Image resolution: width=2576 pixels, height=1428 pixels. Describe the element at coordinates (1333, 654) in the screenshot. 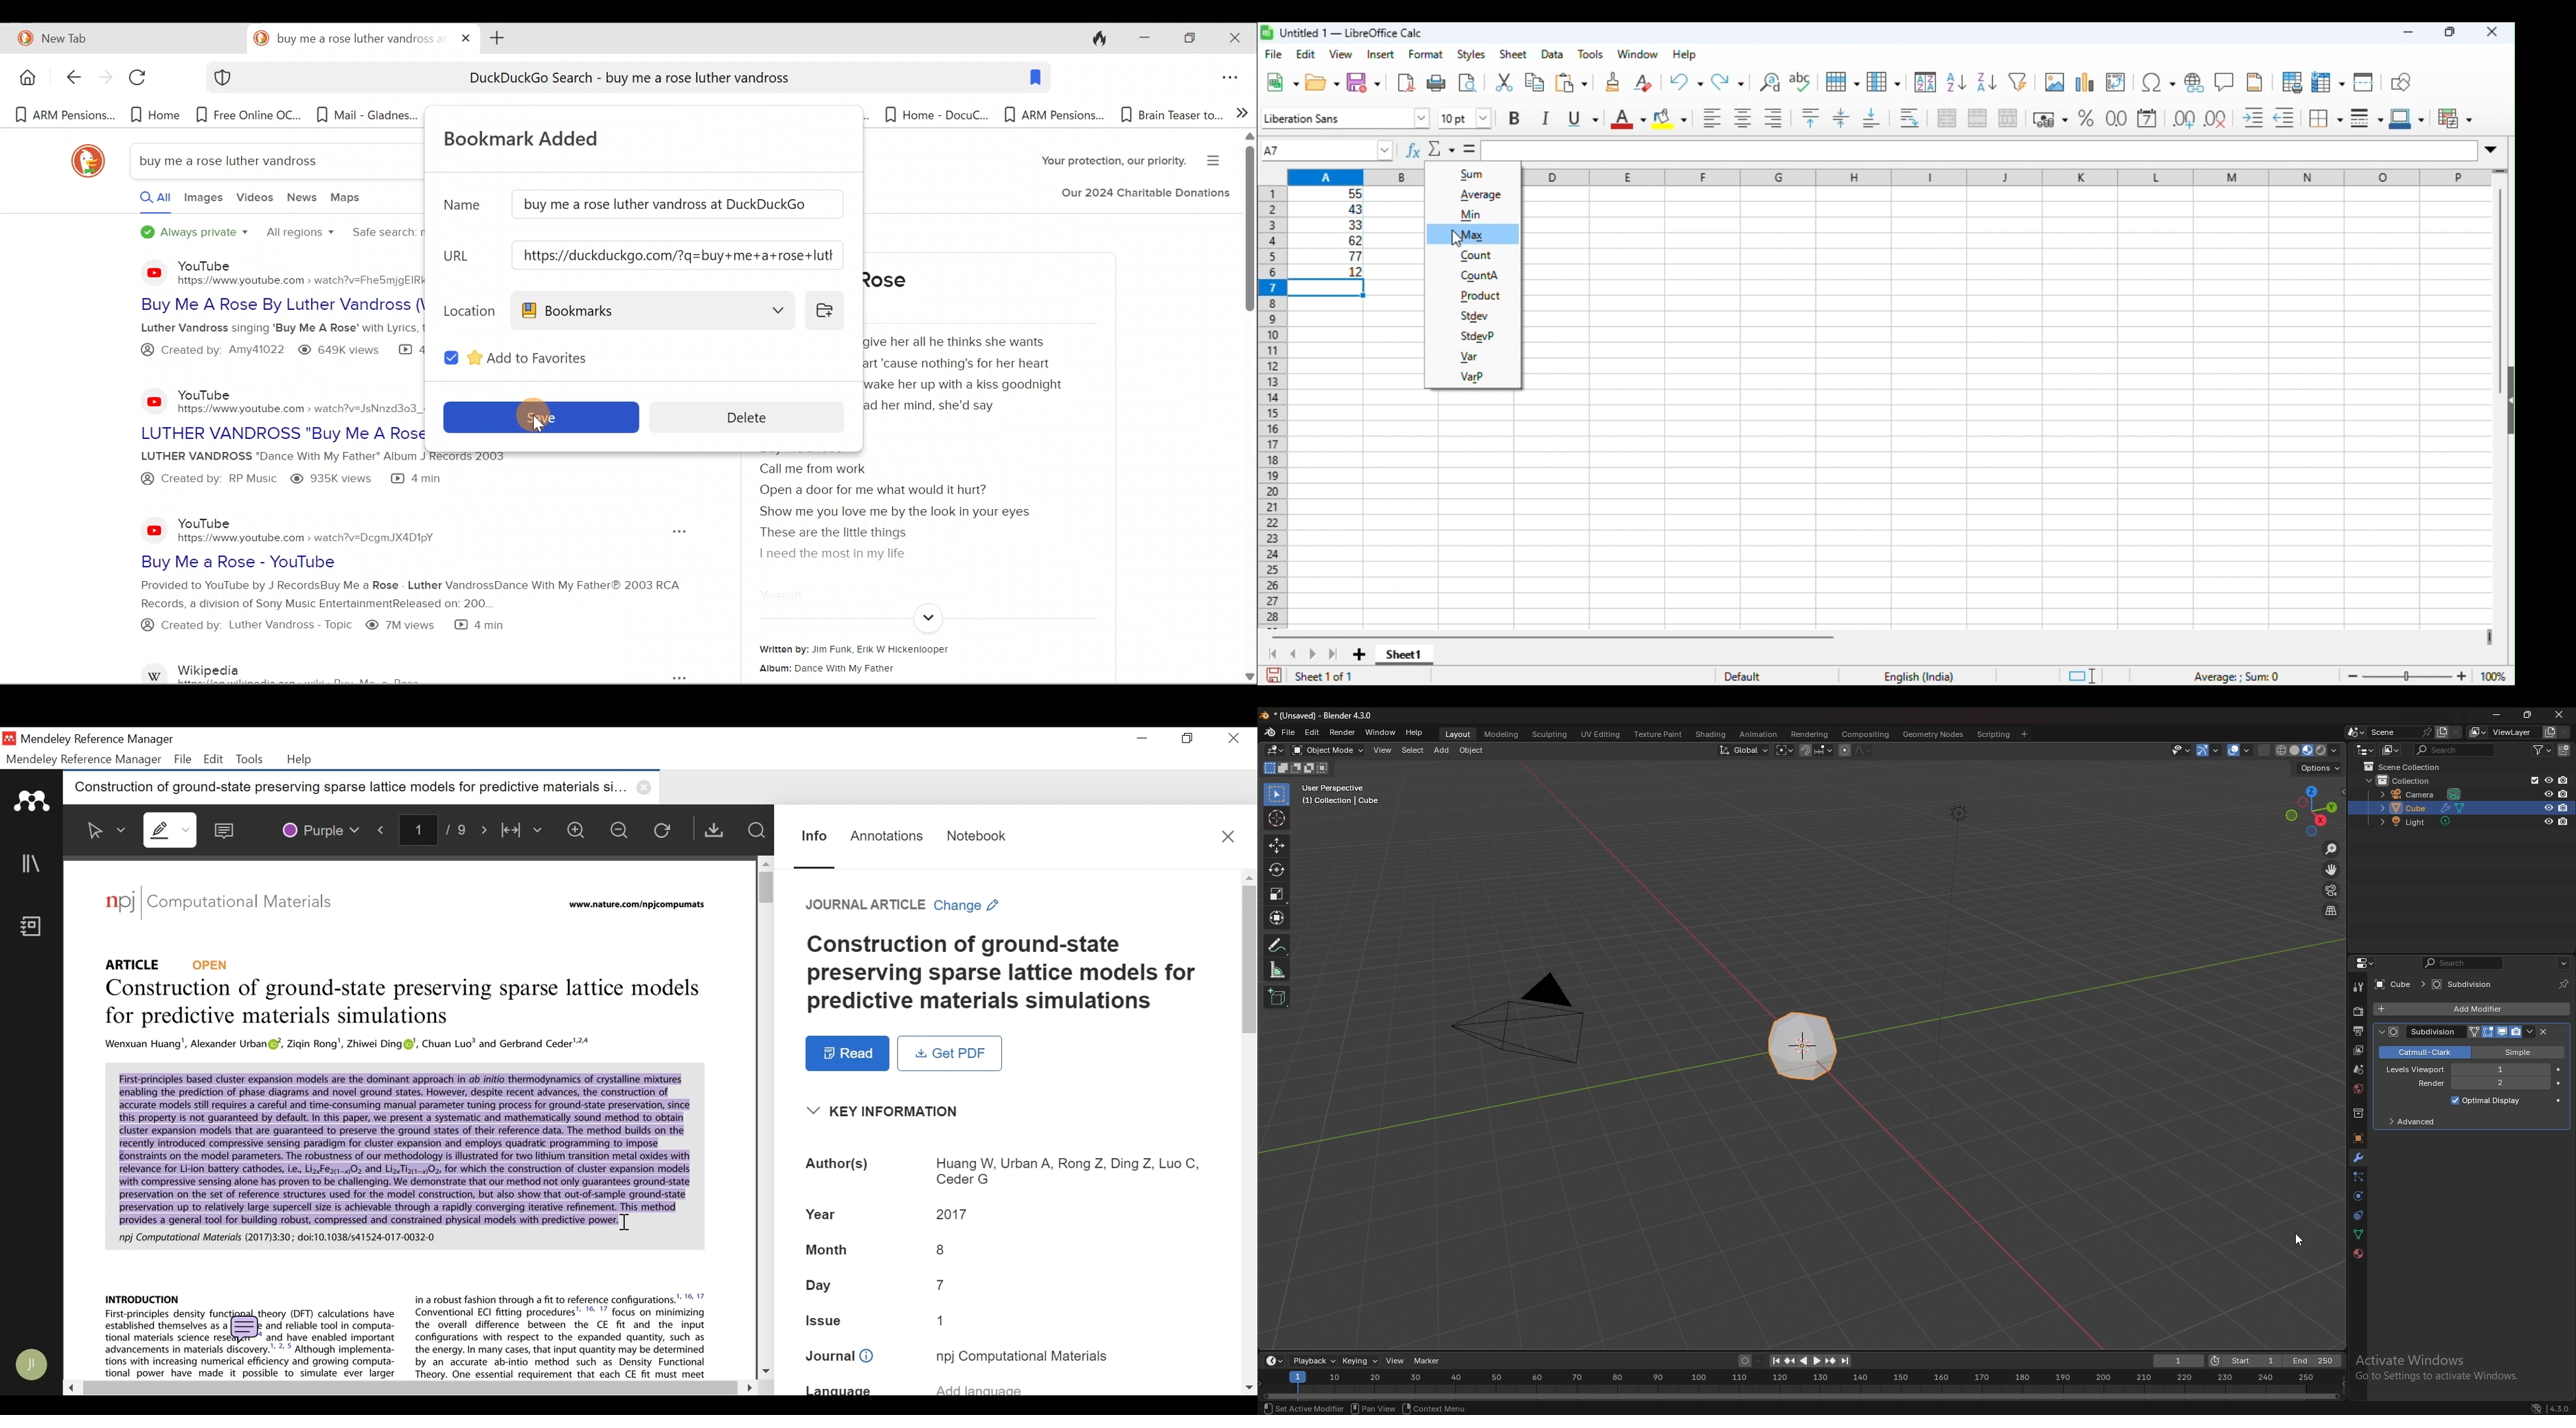

I see `last sheet` at that location.